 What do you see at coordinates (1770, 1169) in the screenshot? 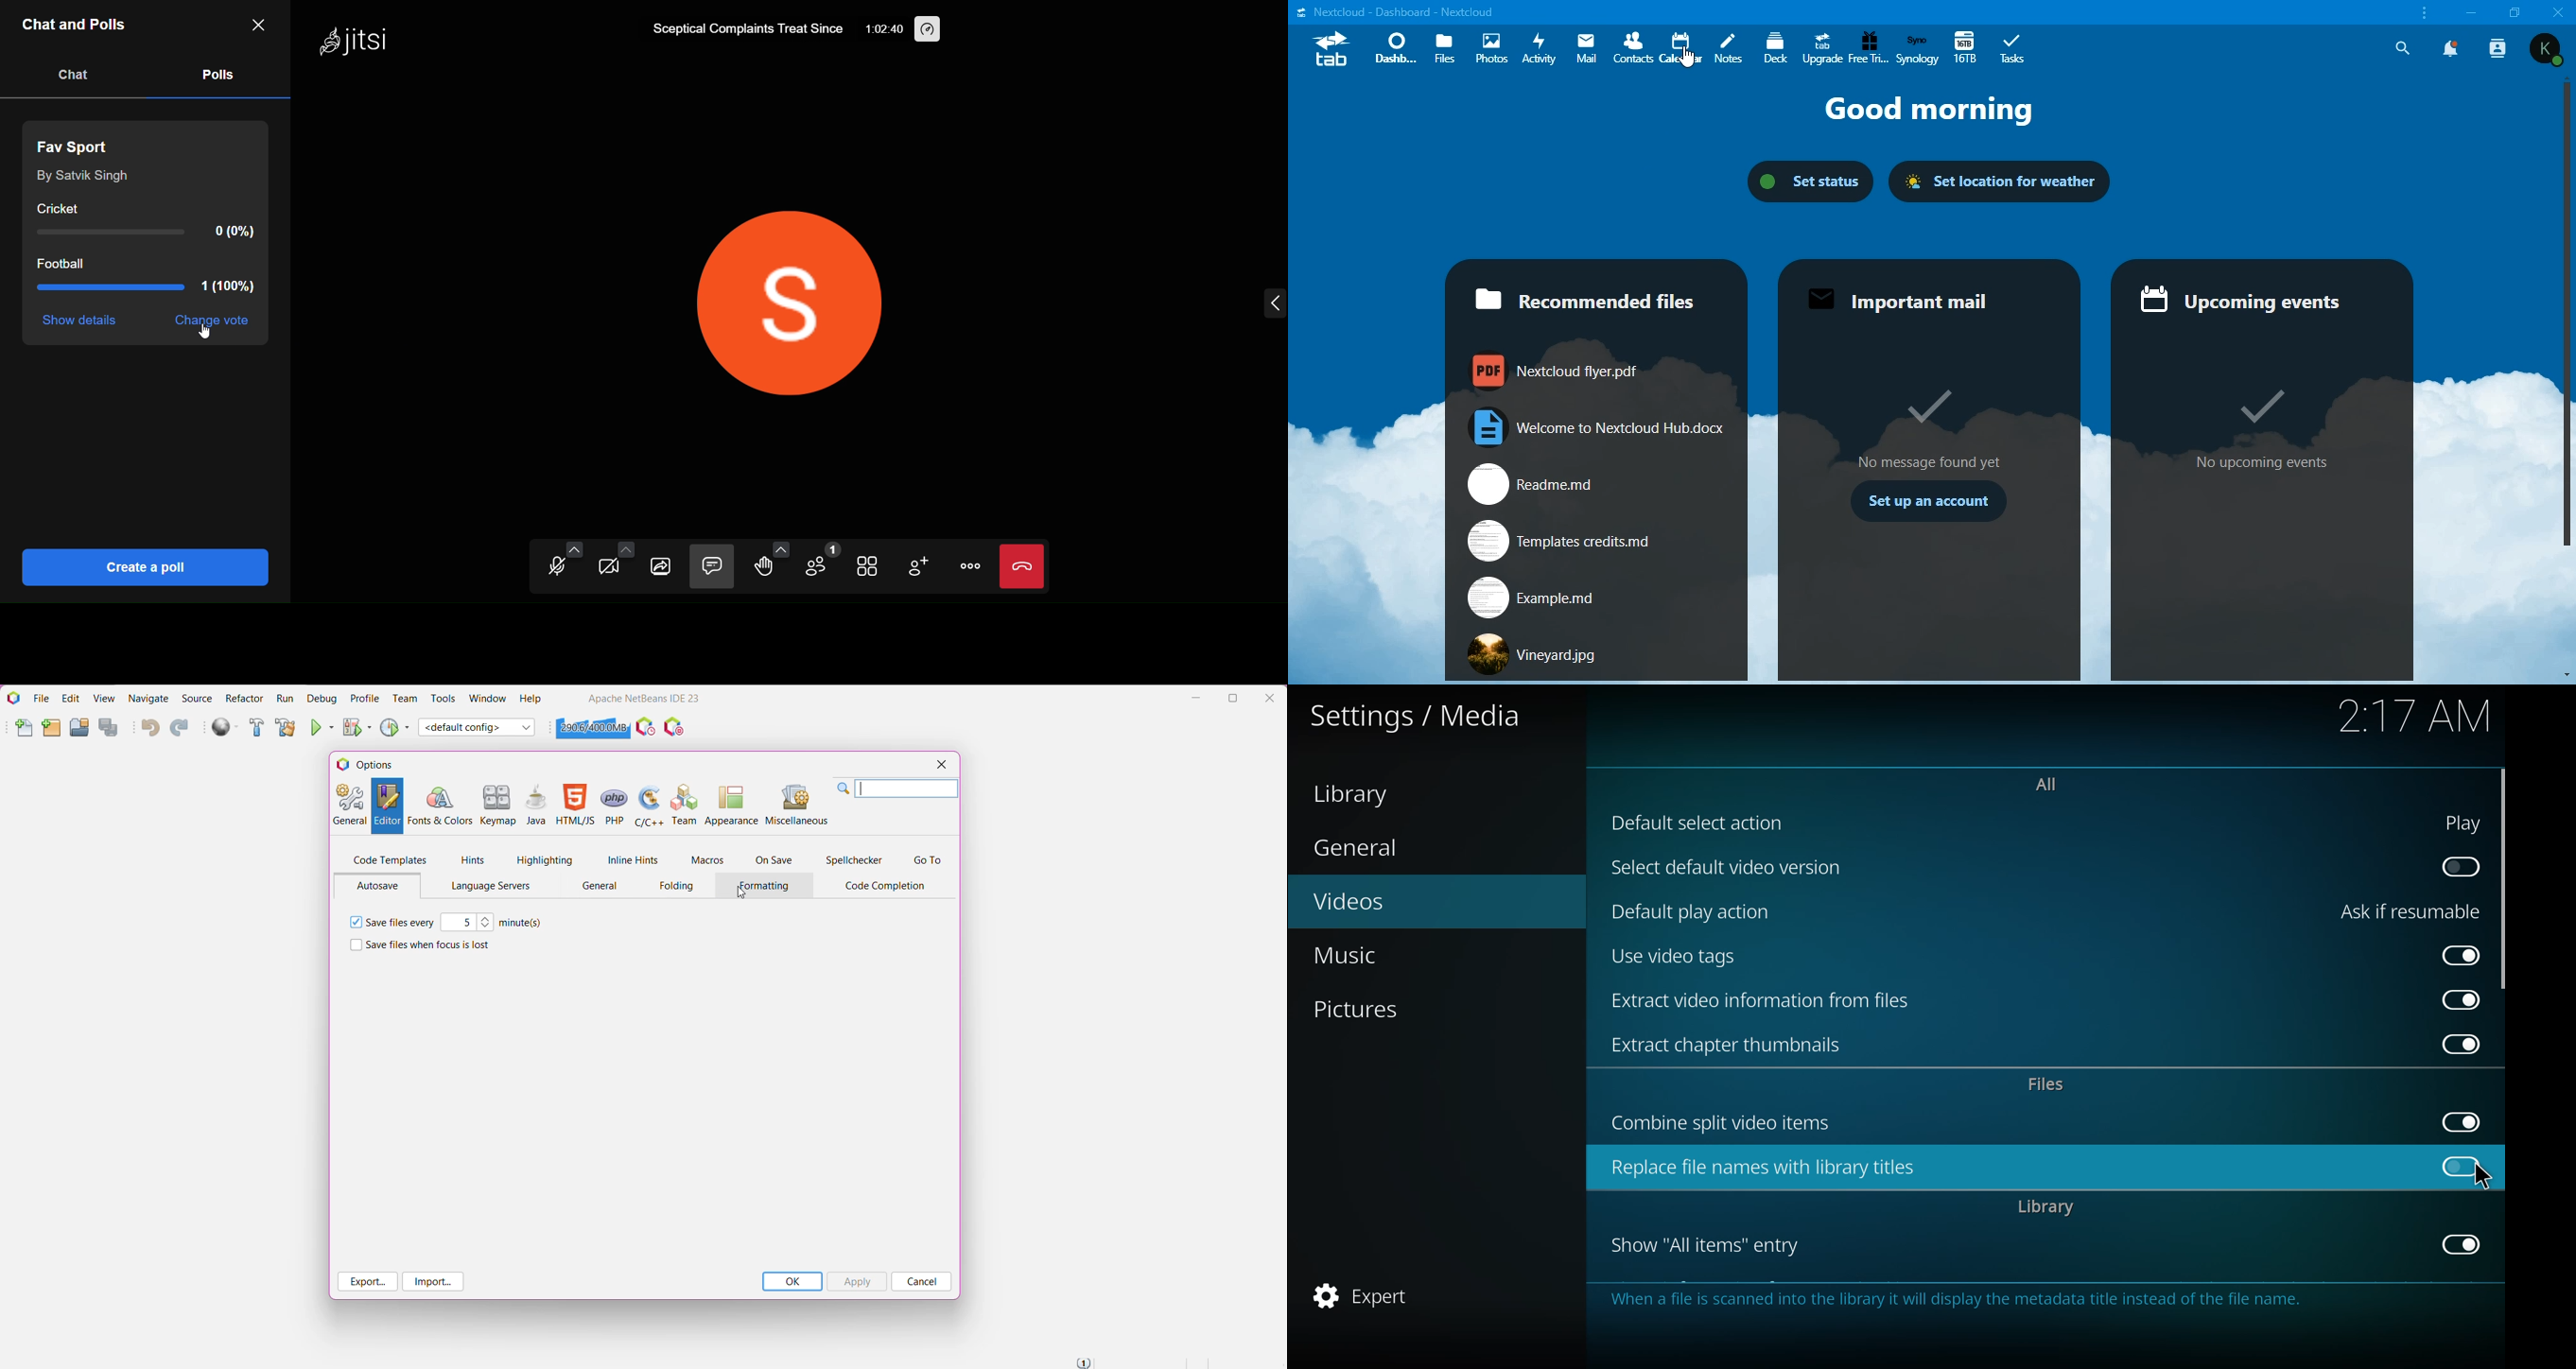
I see `replace file names with library titles` at bounding box center [1770, 1169].